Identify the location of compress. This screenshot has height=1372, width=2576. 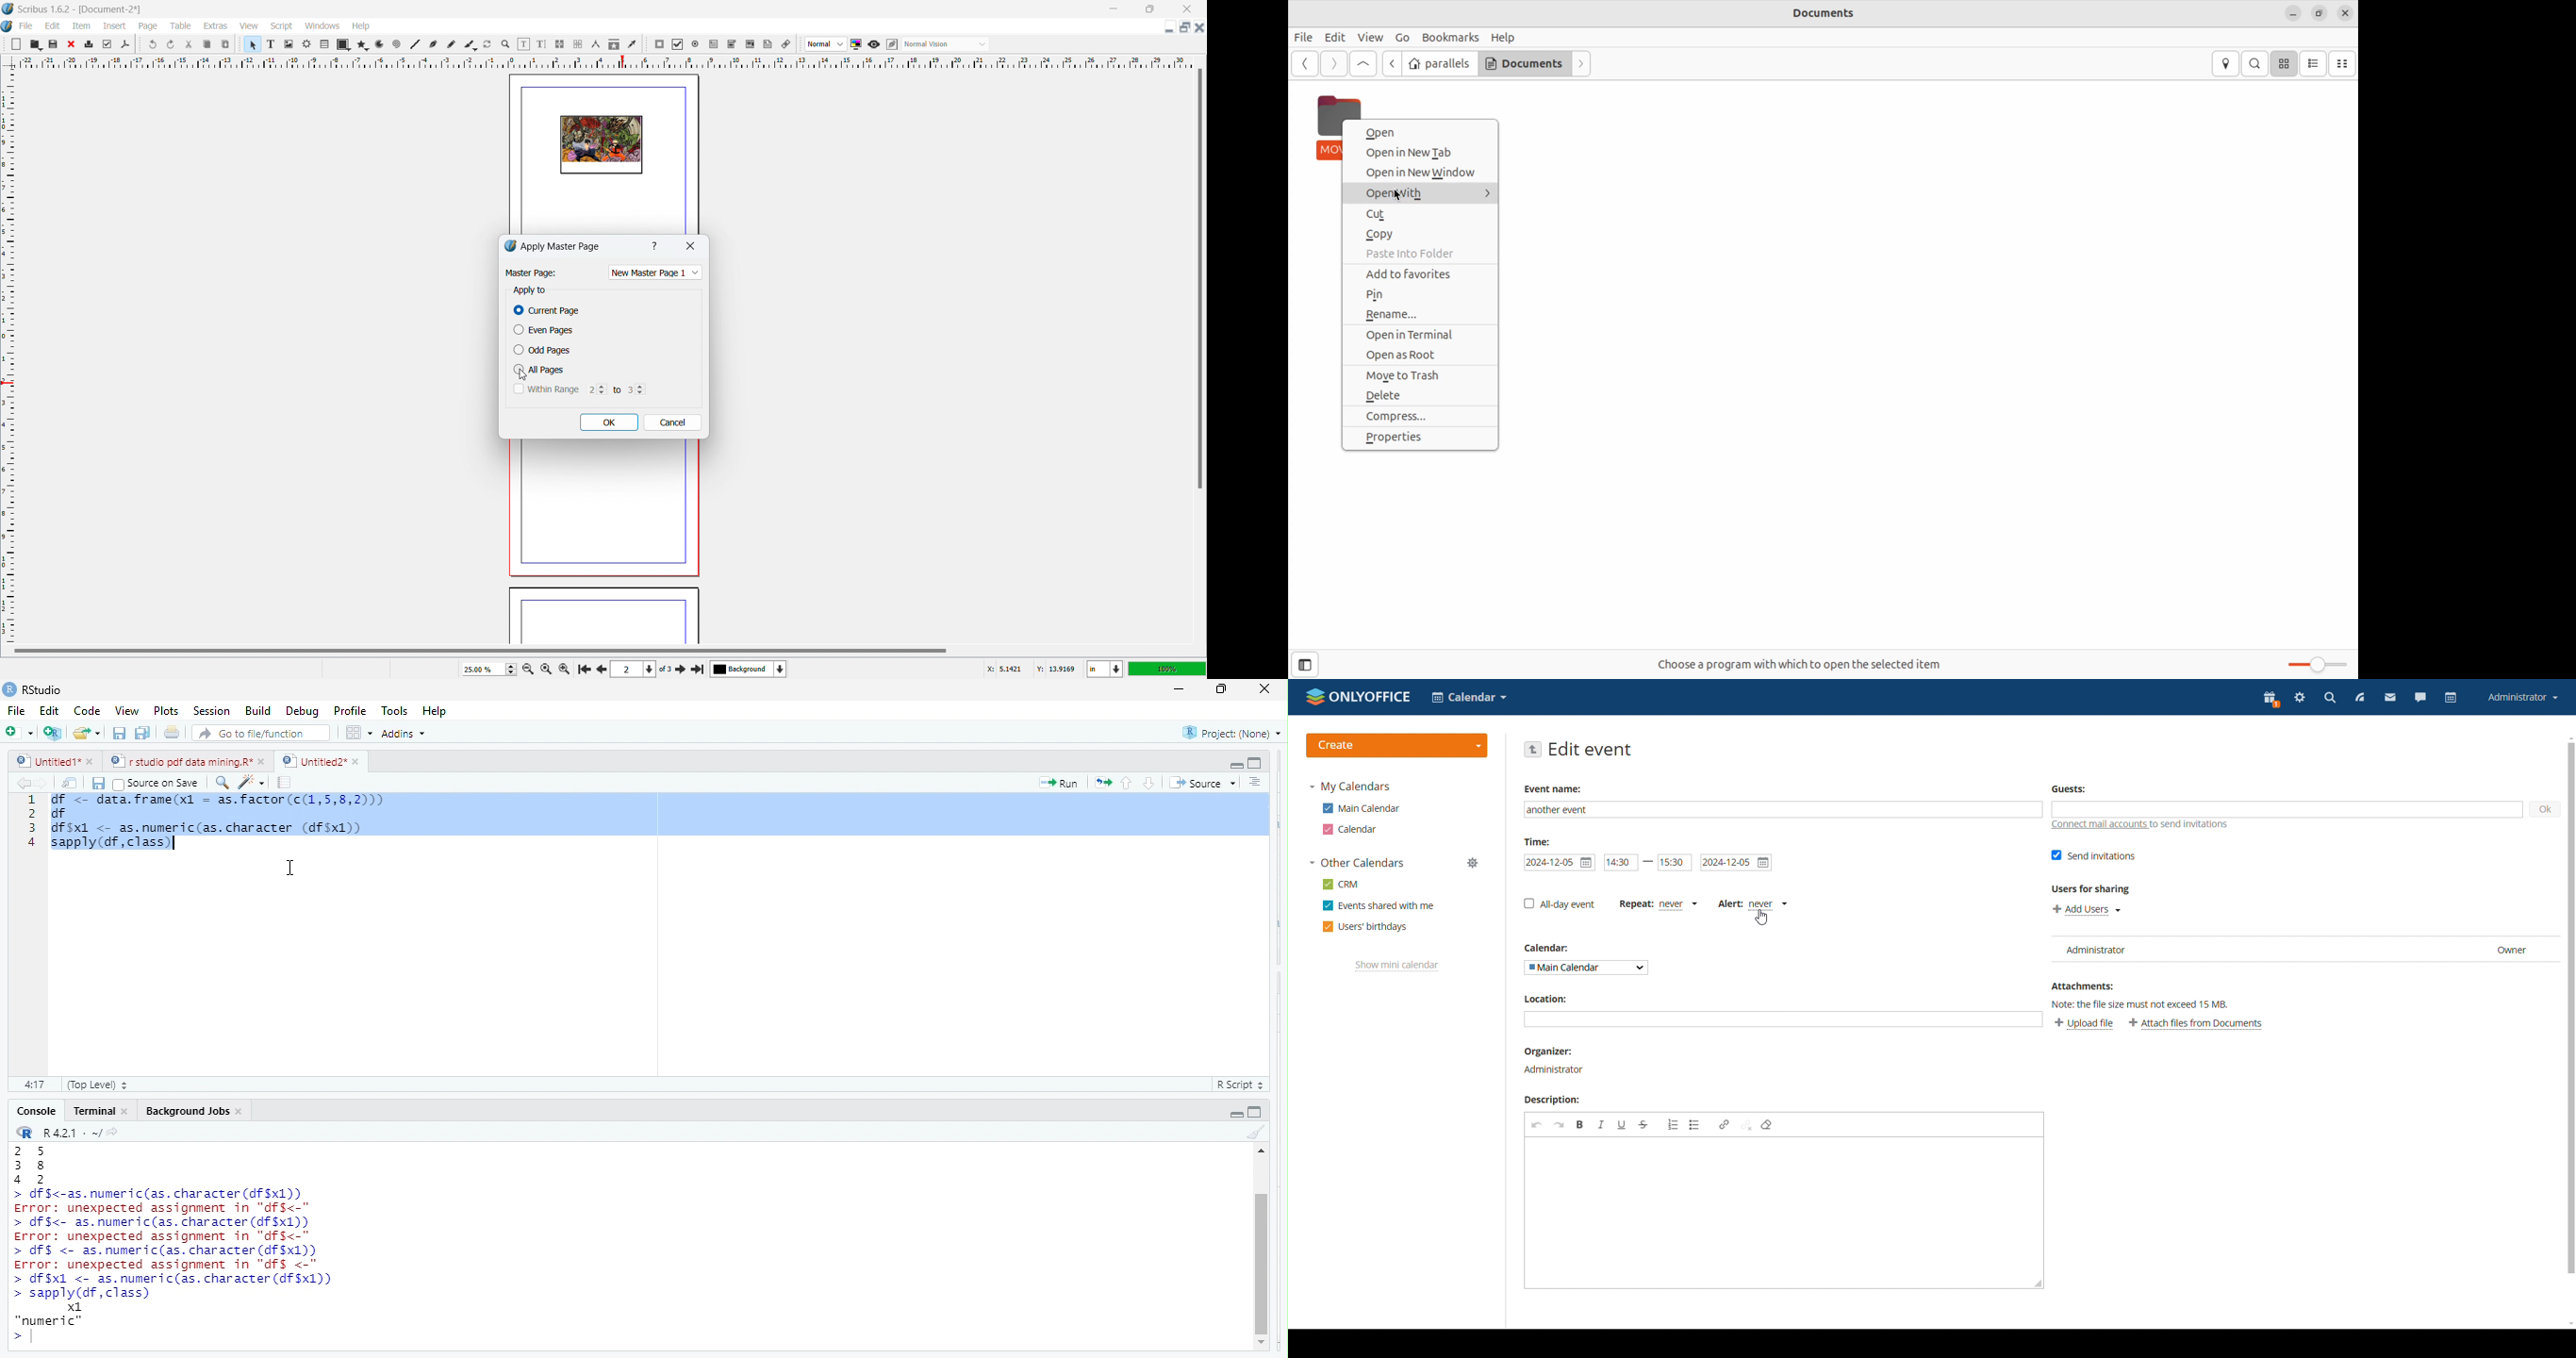
(1421, 416).